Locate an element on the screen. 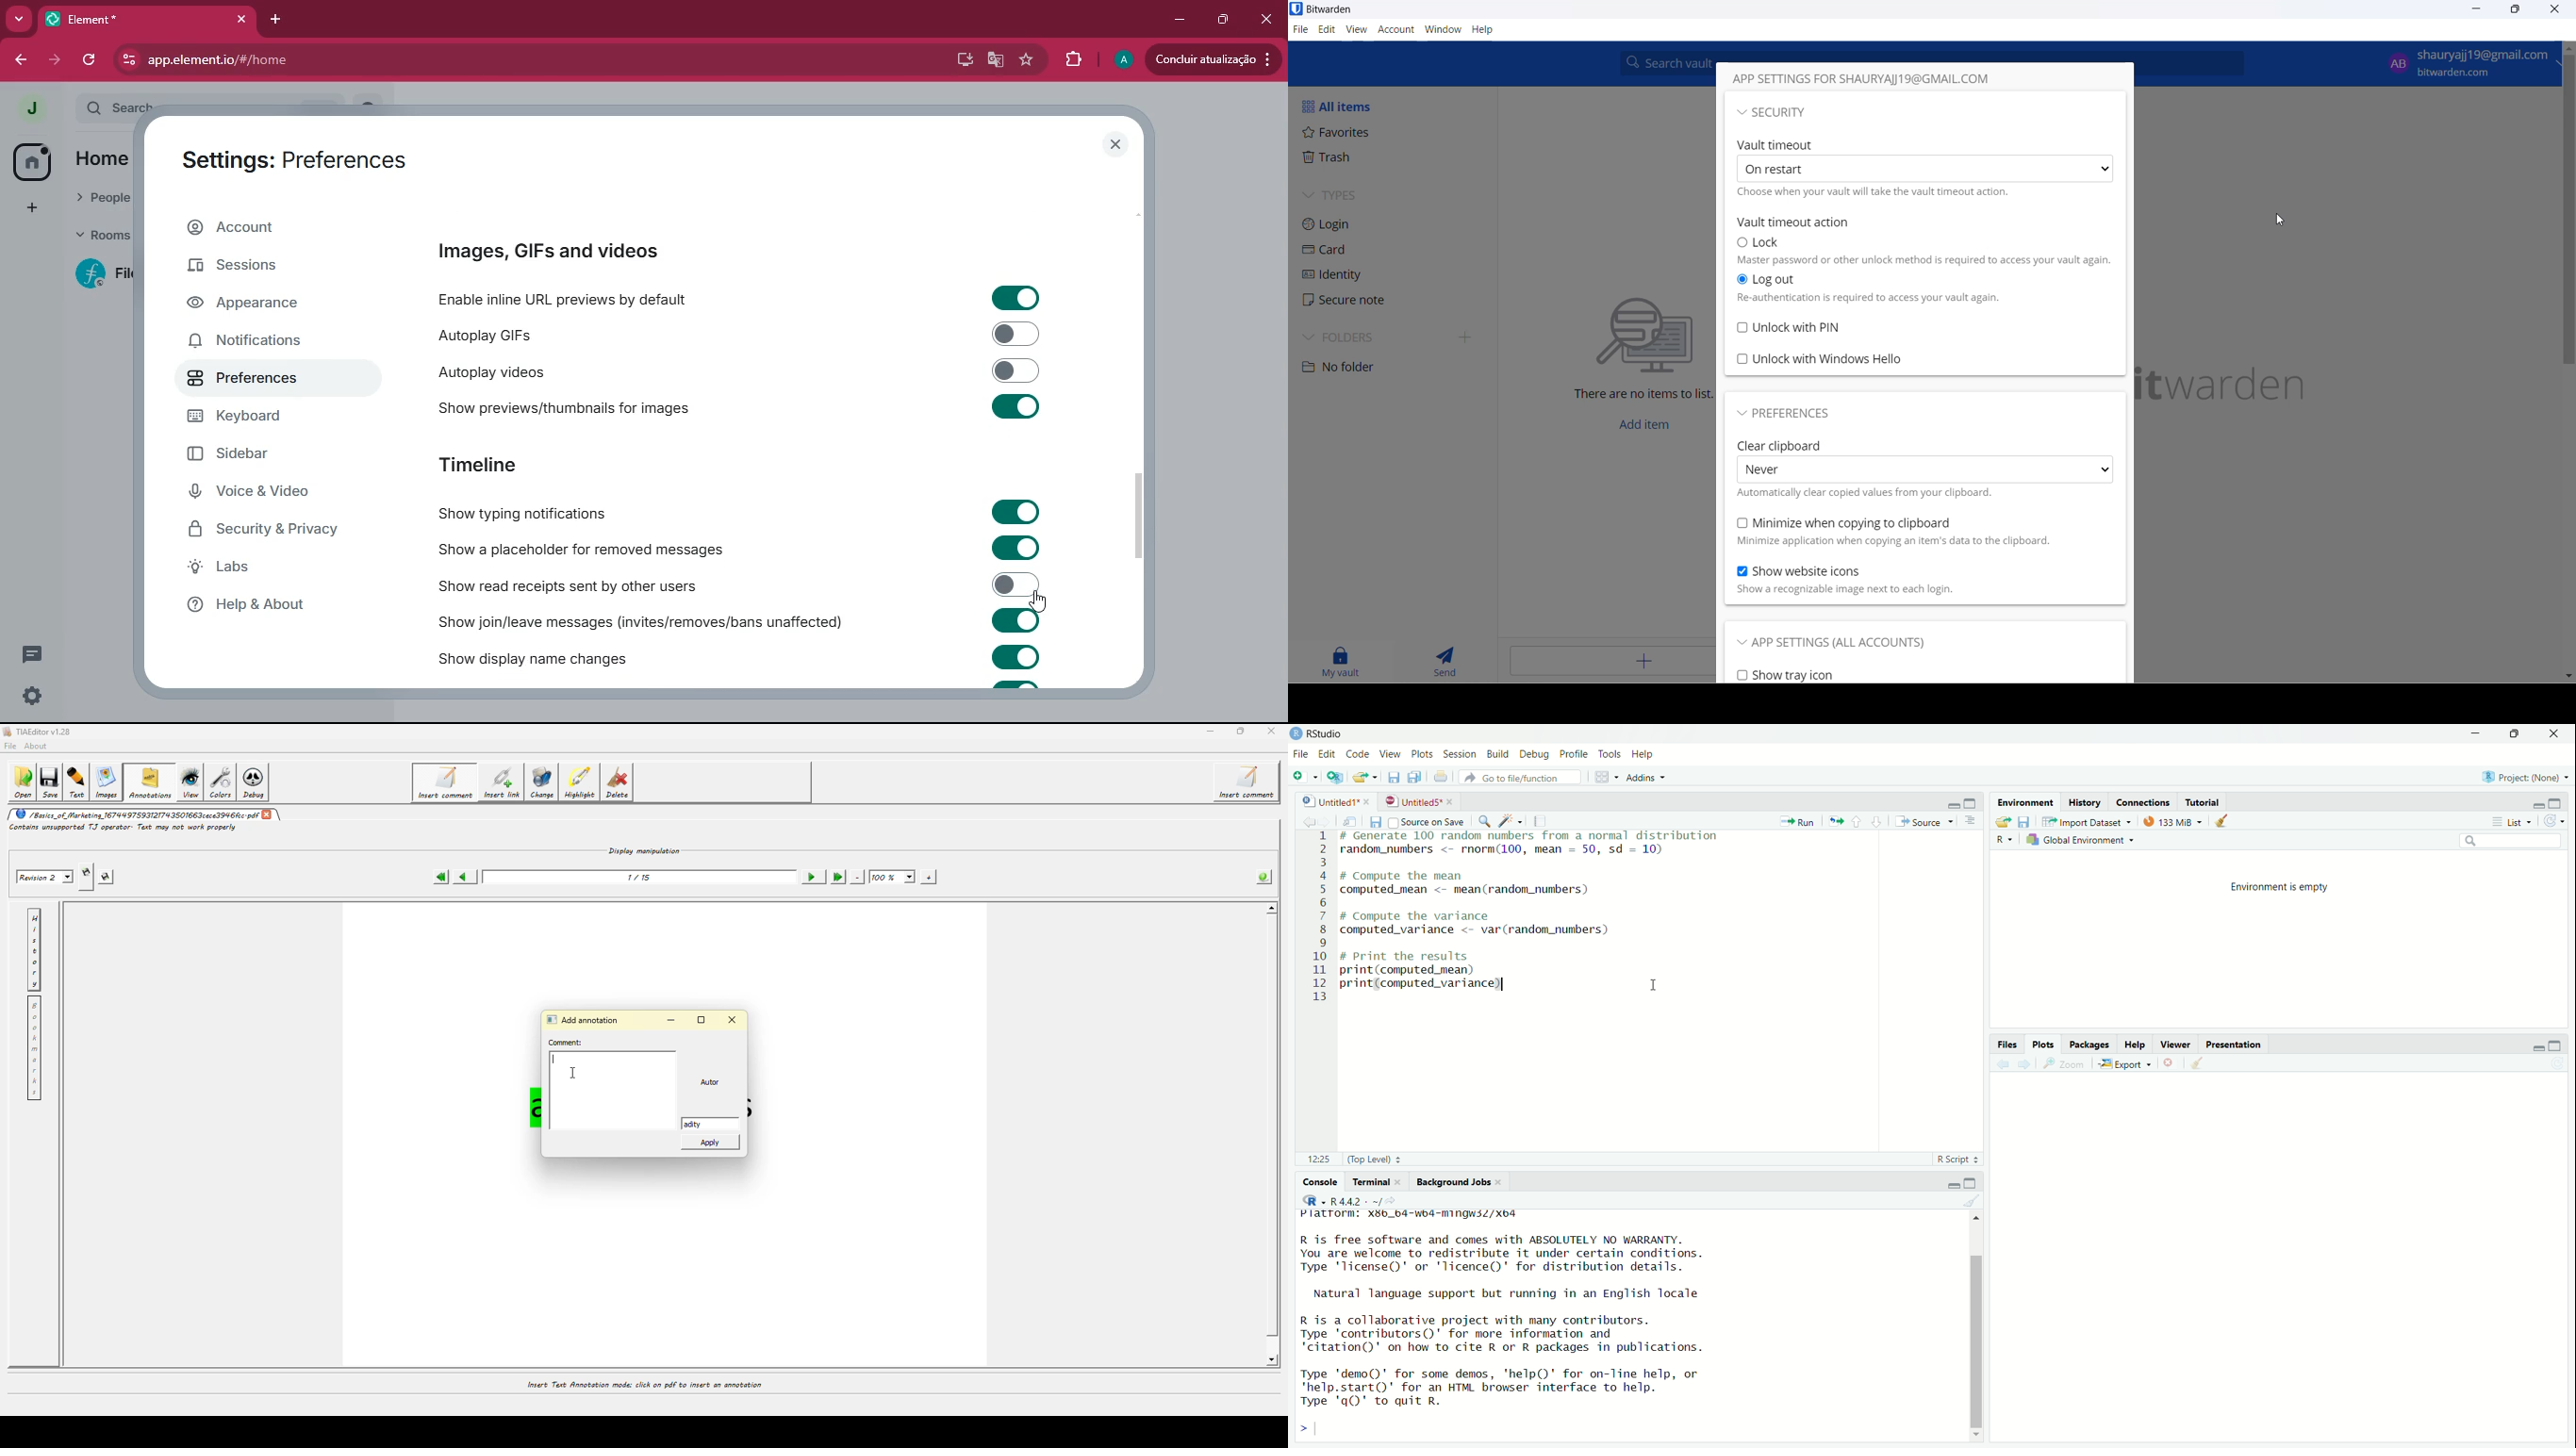  # Print the results is located at coordinates (1436, 957).